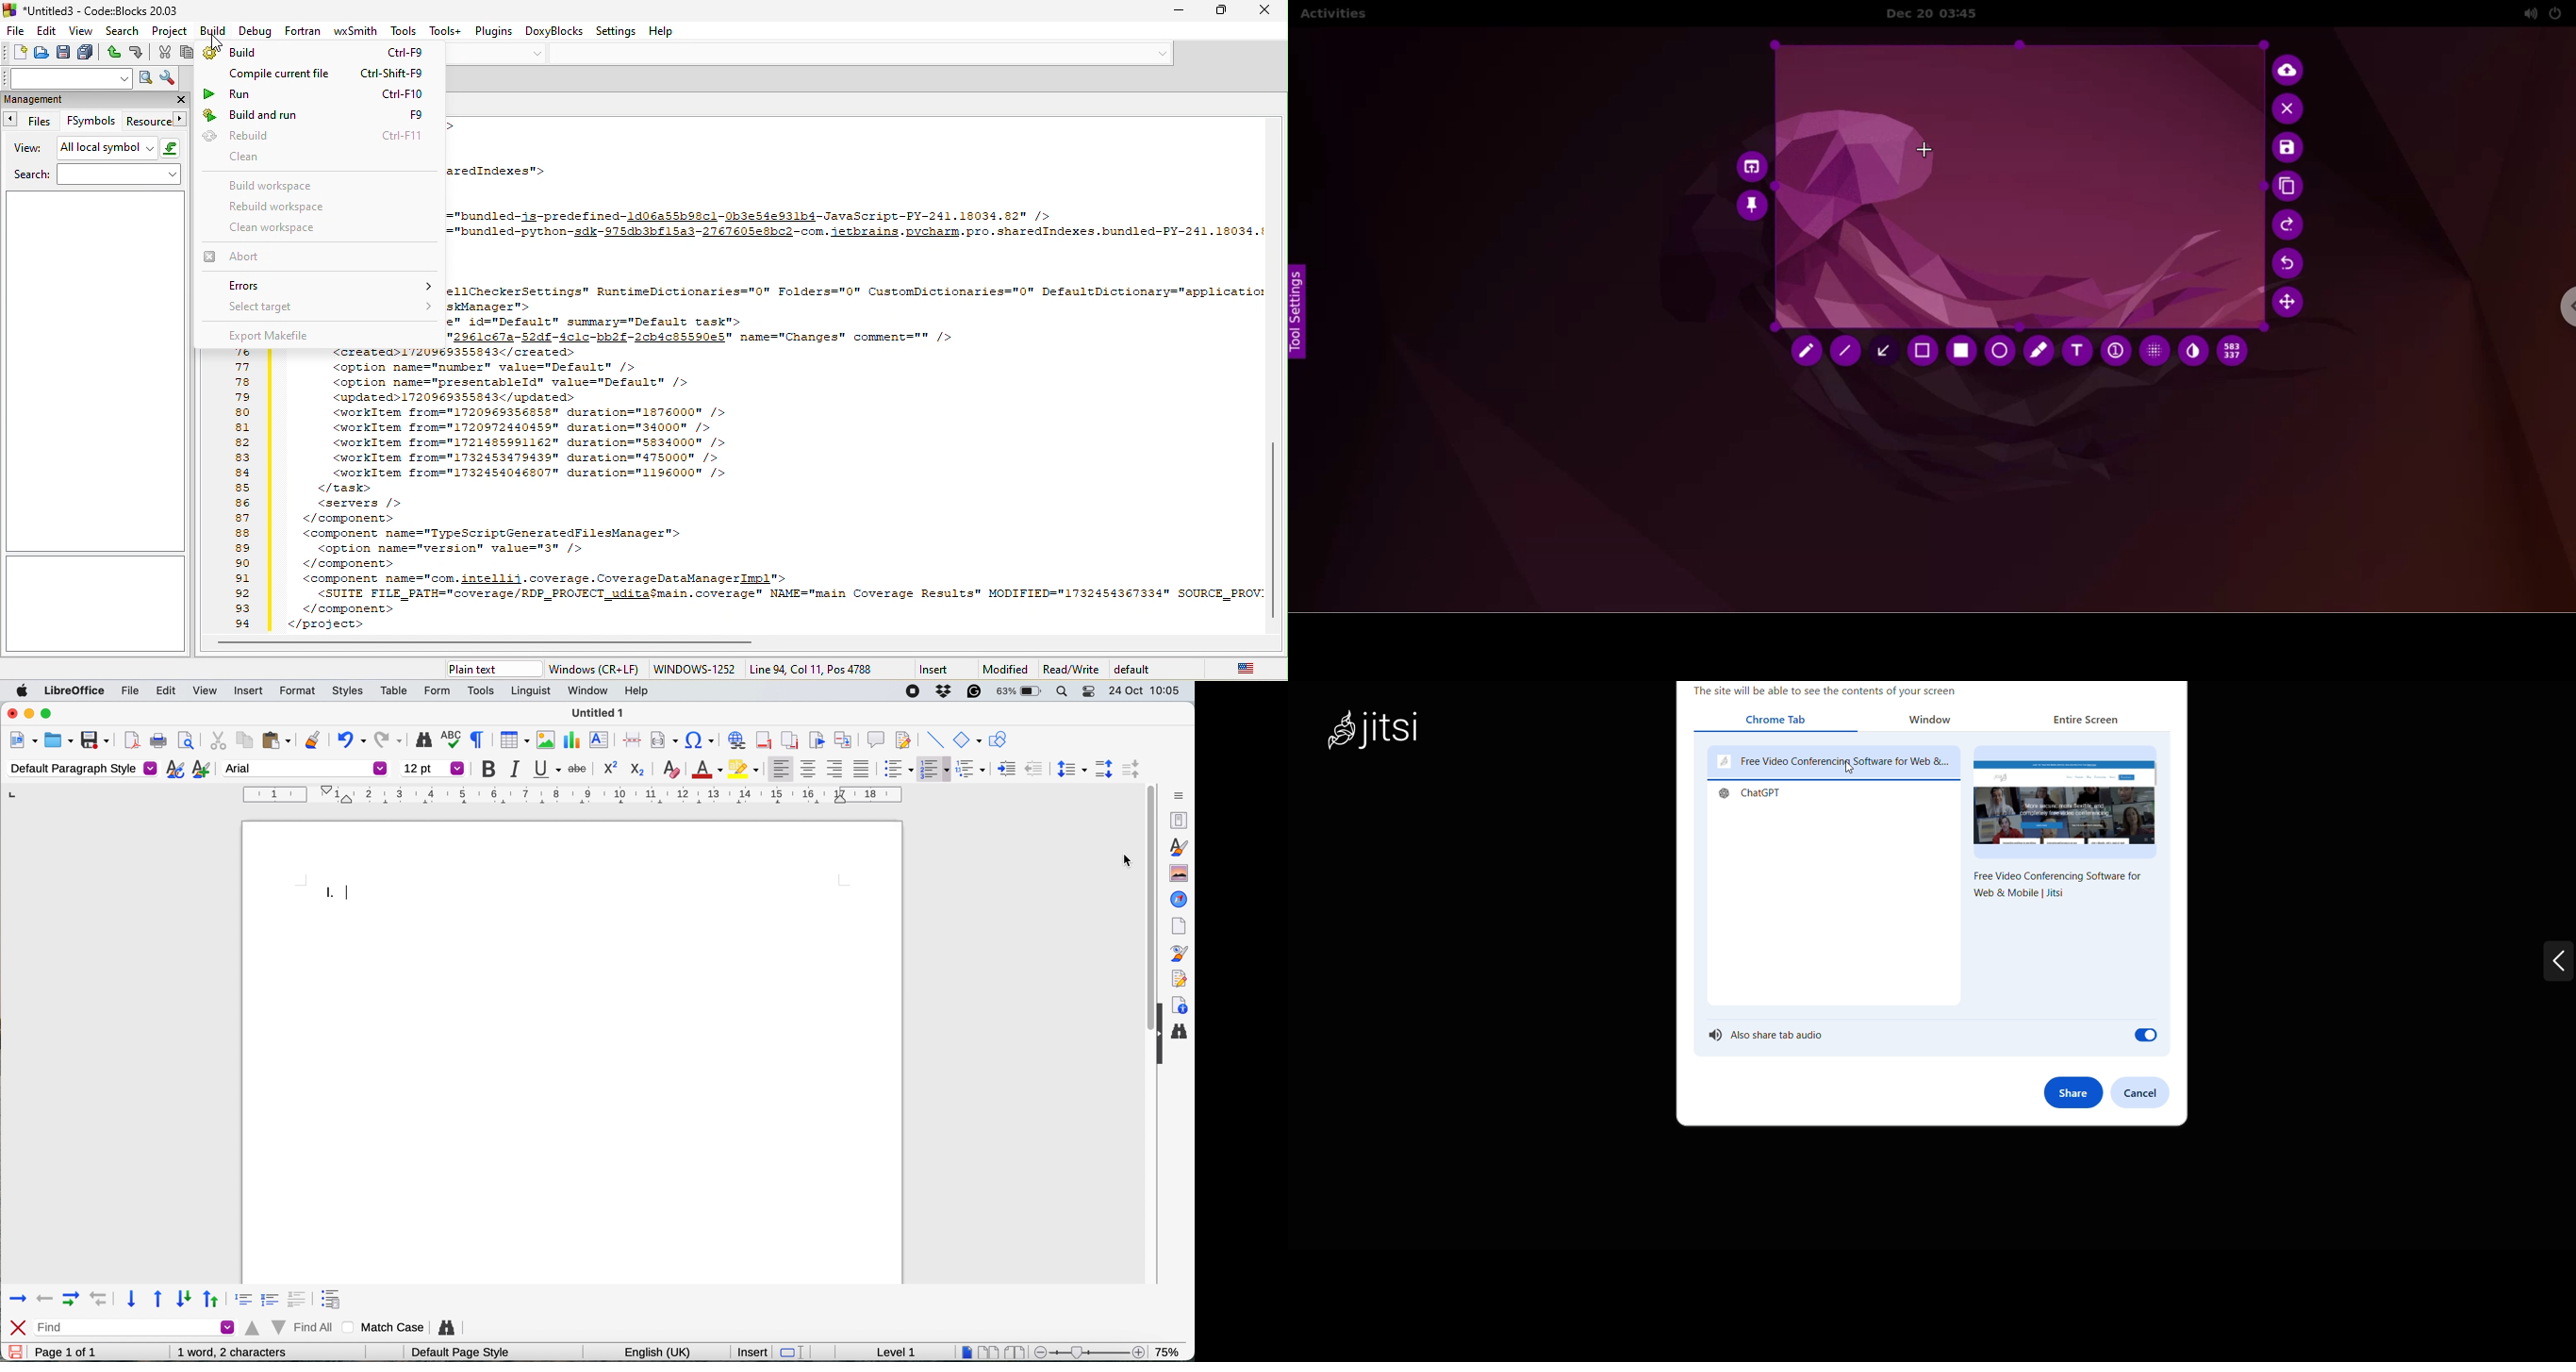 The height and width of the screenshot is (1372, 2576). I want to click on text, so click(2077, 354).